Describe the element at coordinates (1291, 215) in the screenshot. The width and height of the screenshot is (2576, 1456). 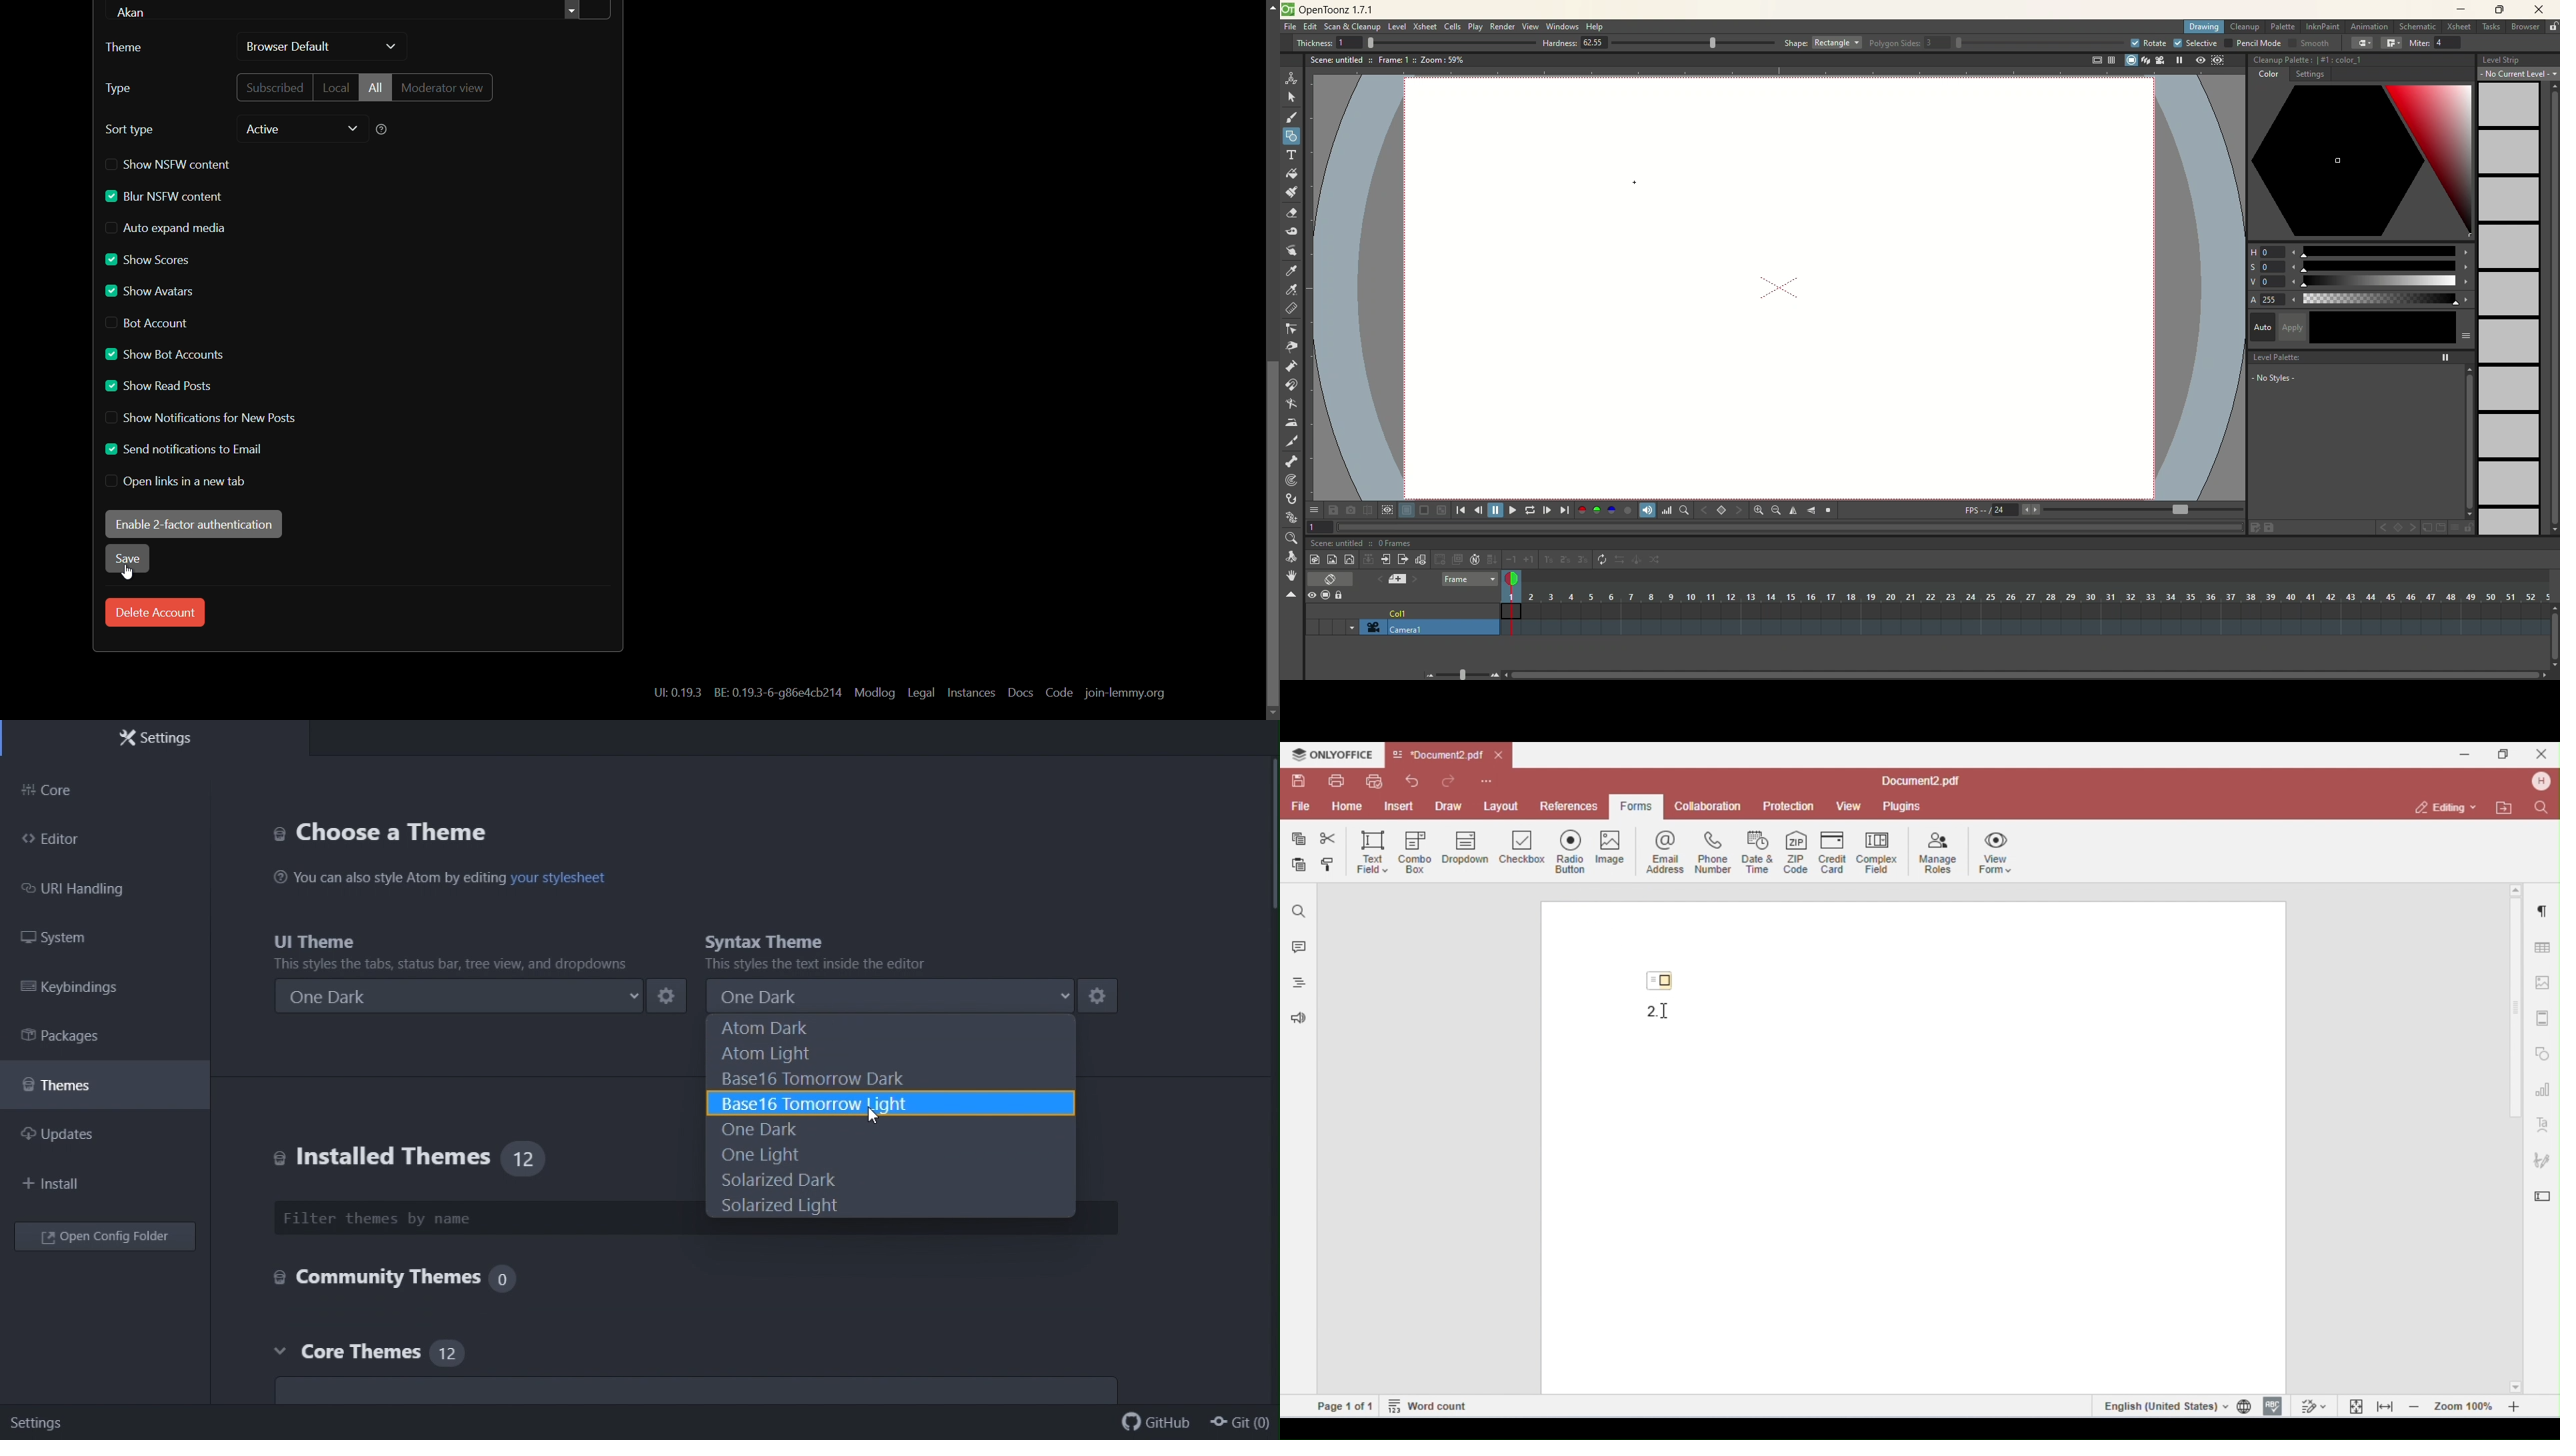
I see `eraser tool` at that location.